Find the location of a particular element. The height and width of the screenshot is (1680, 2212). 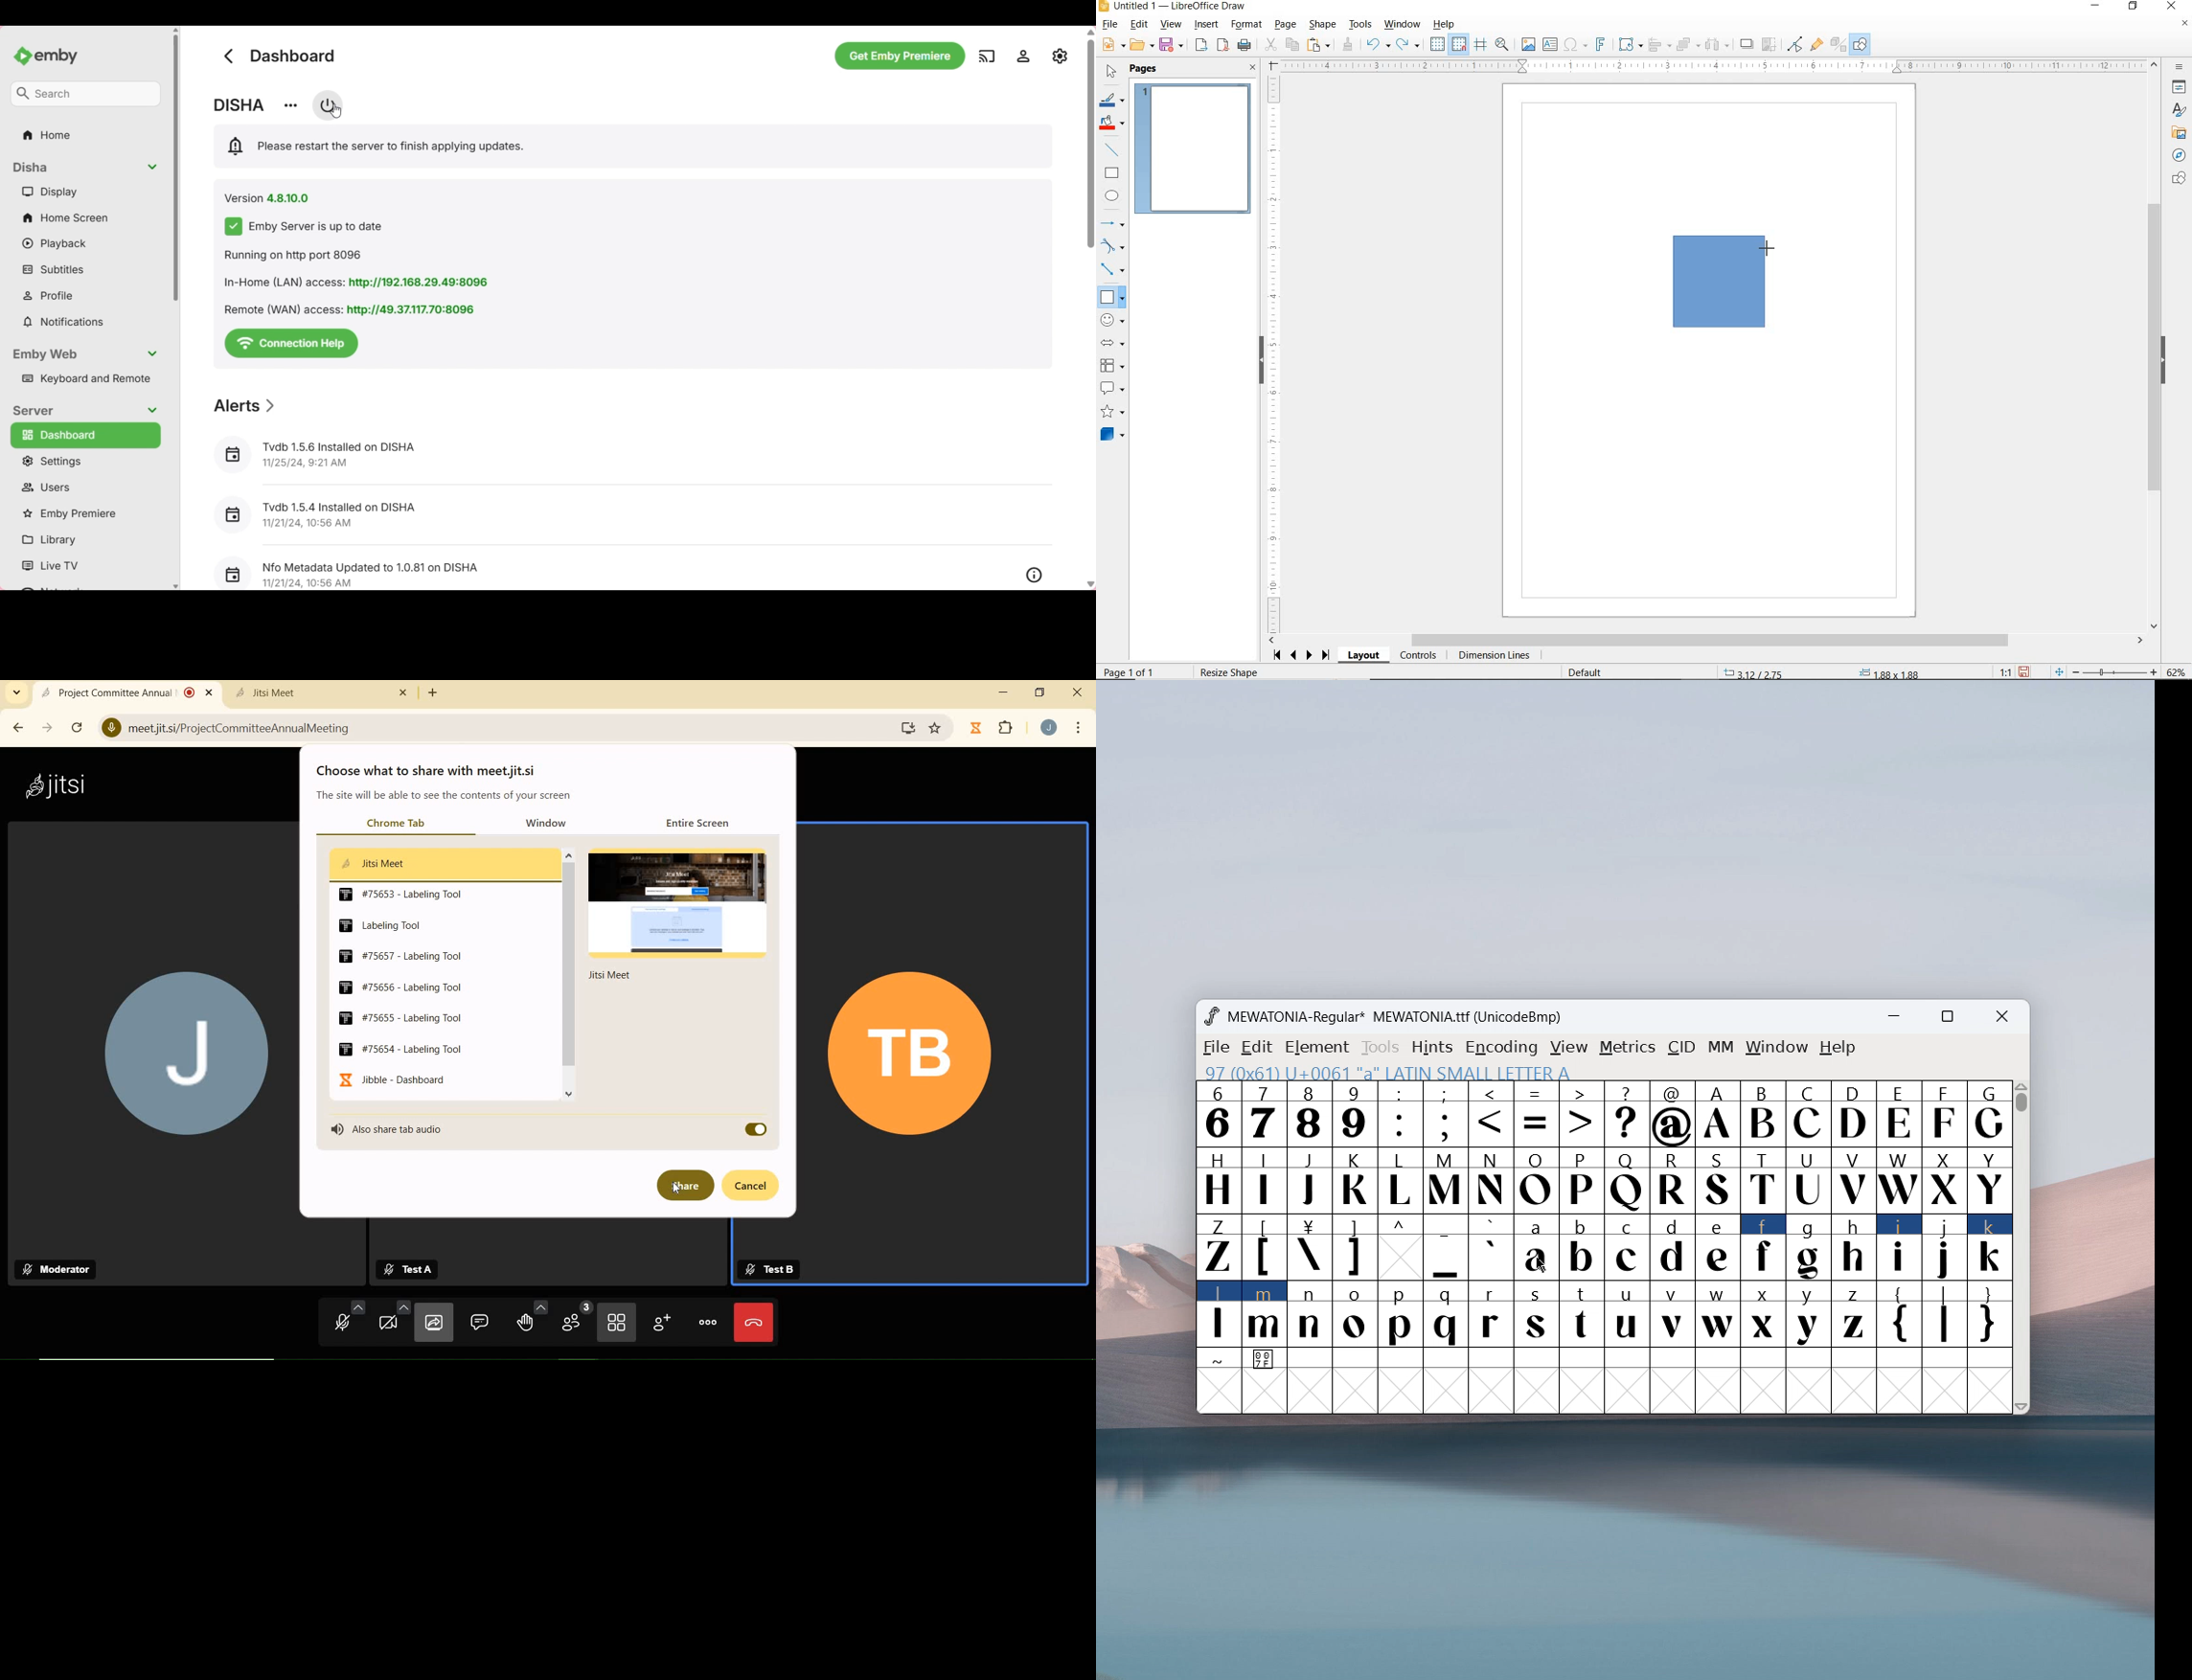

raise your hand is located at coordinates (532, 1317).